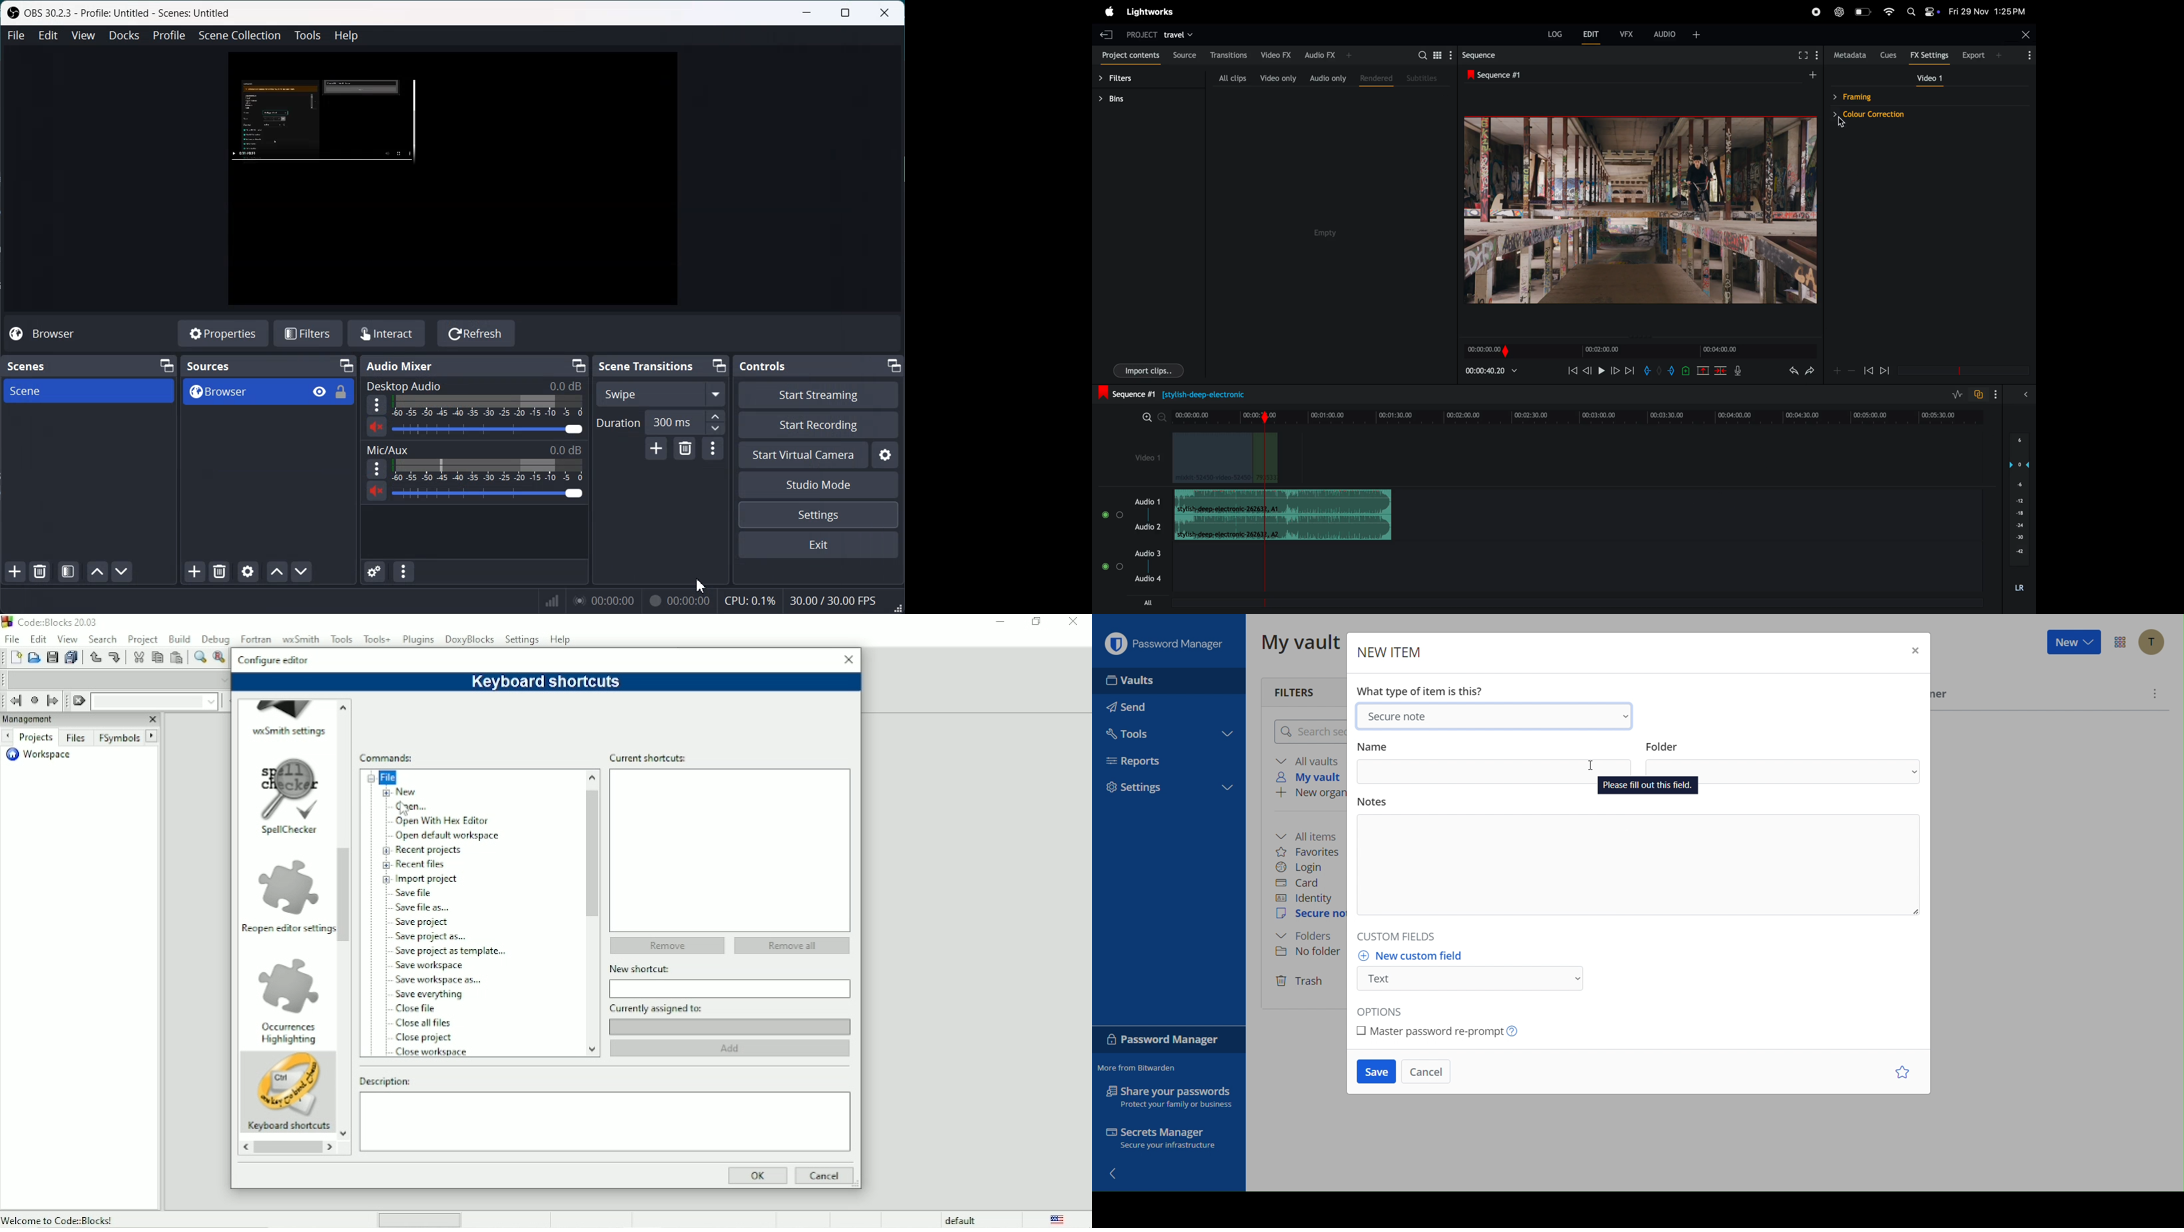 This screenshot has height=1232, width=2184. I want to click on Minimize, so click(808, 12).